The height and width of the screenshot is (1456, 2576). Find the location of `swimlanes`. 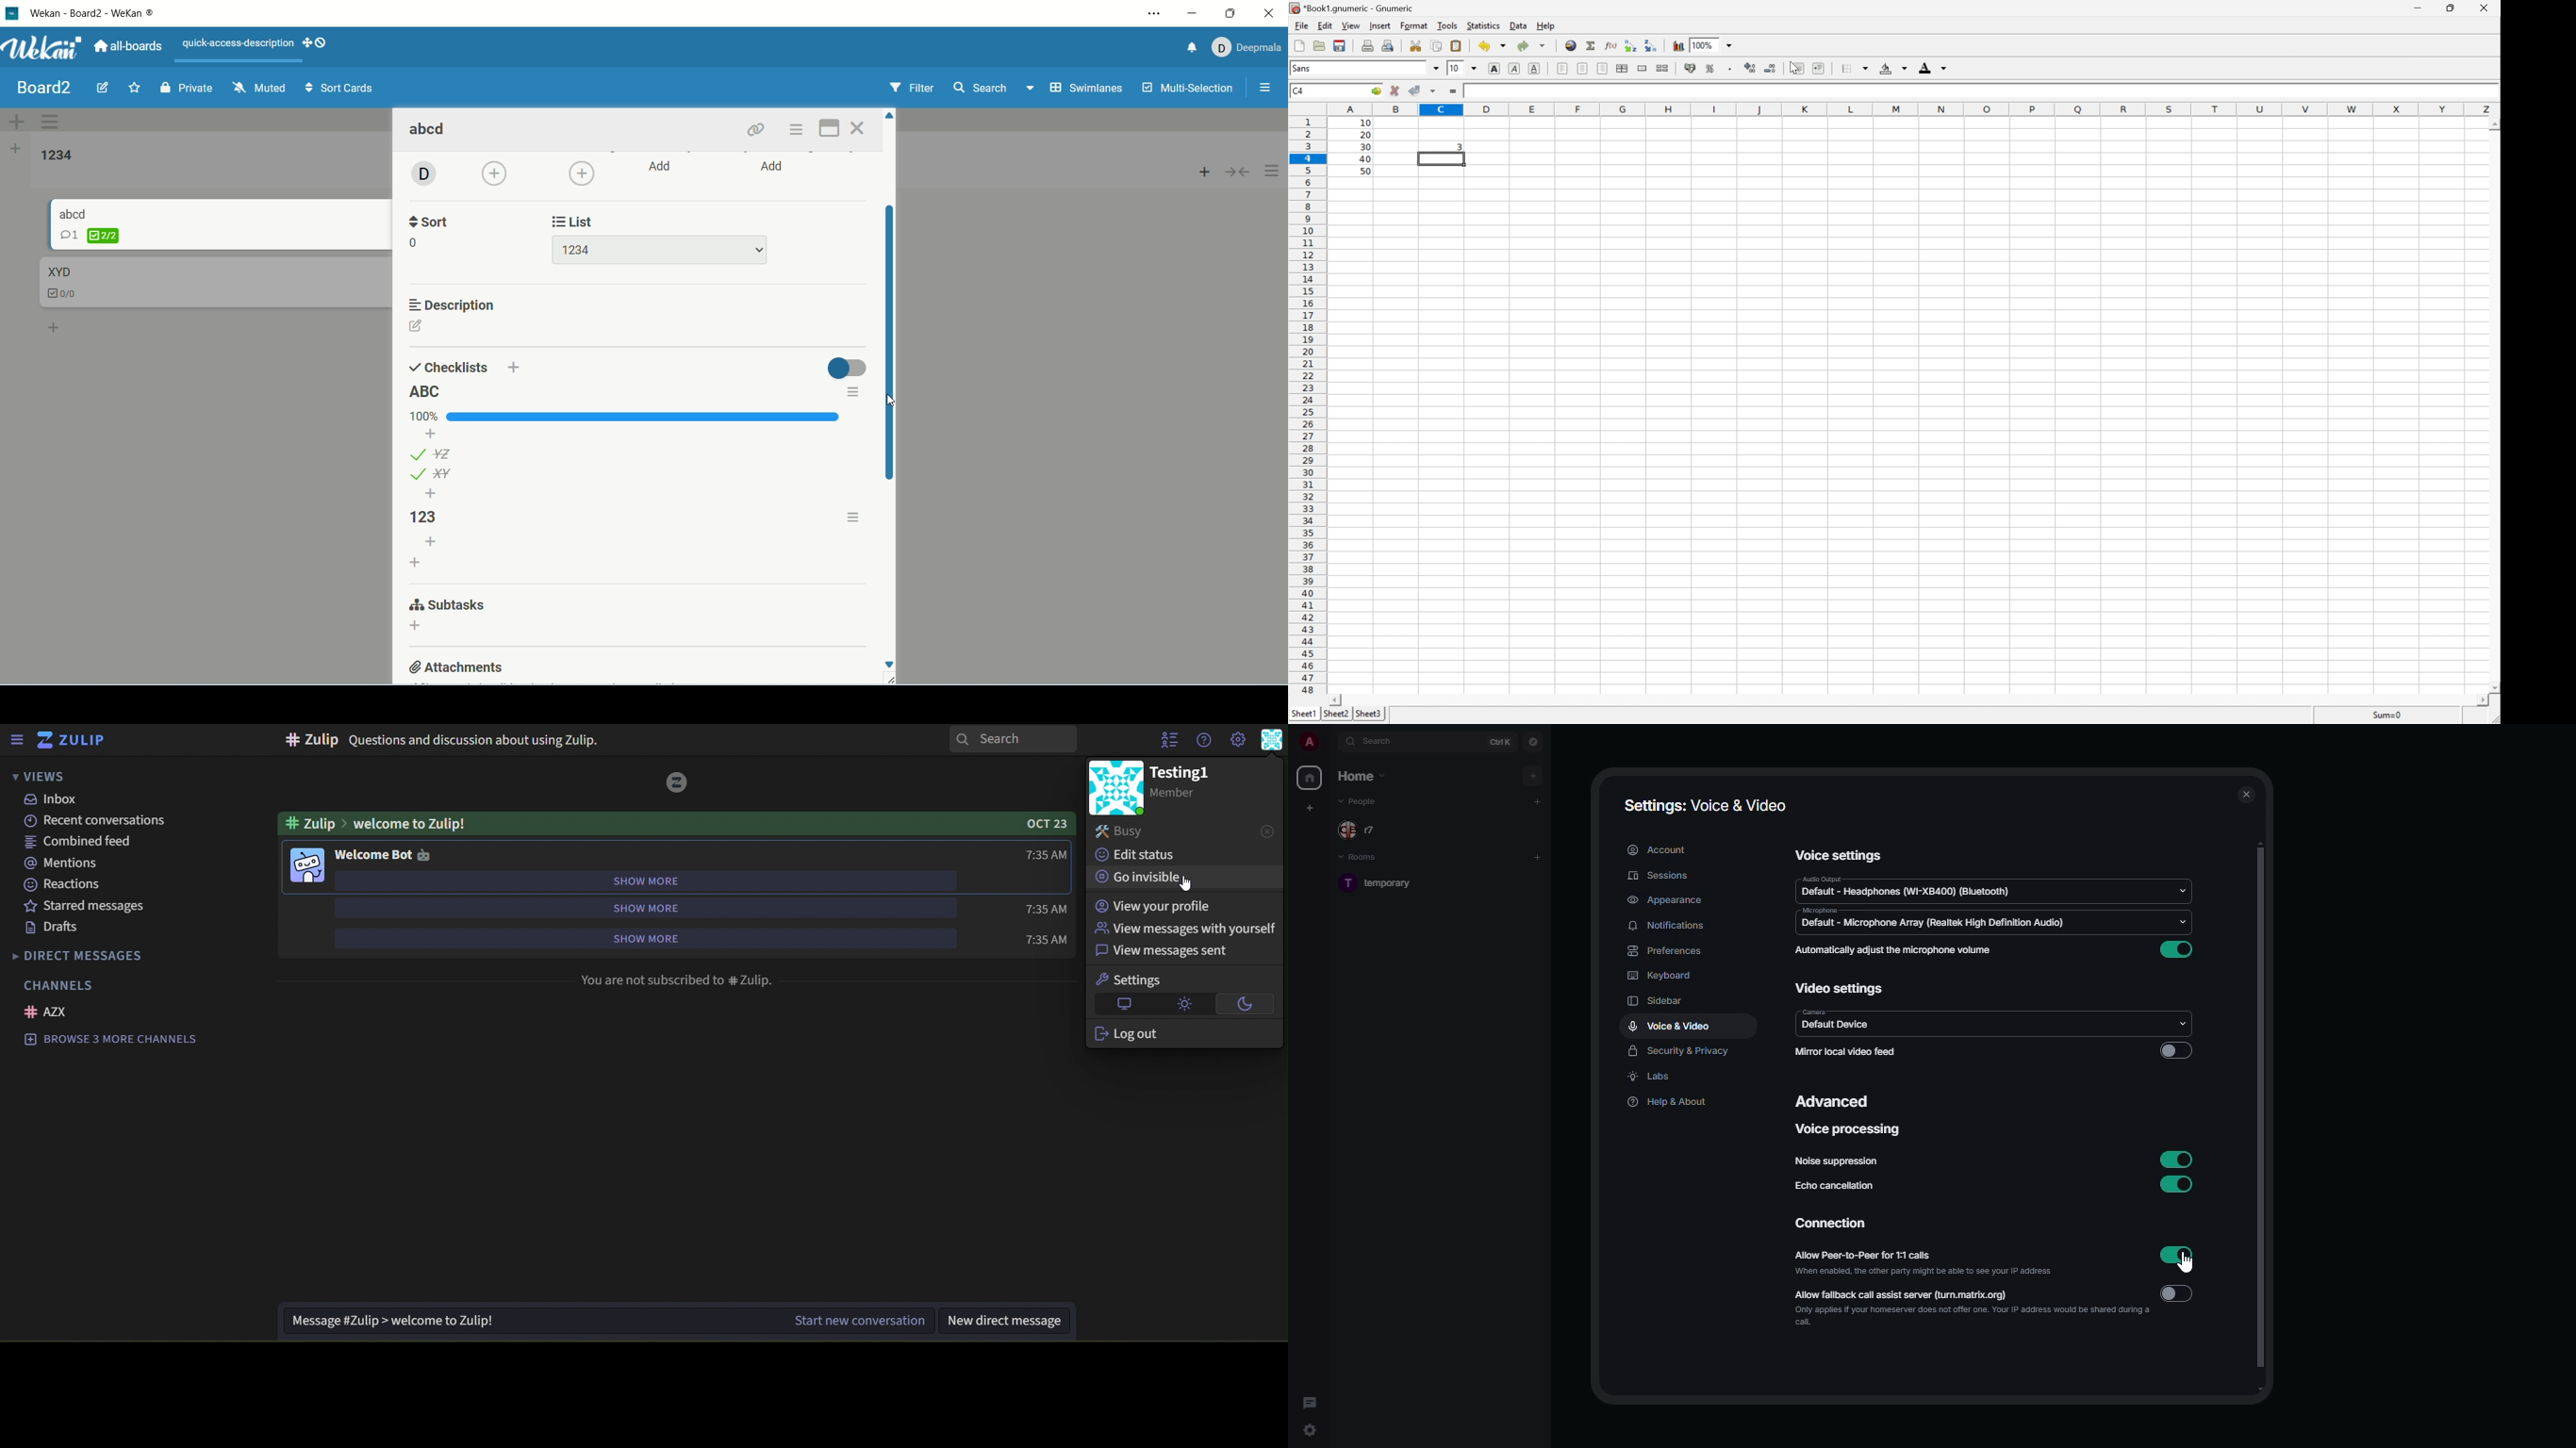

swimlanes is located at coordinates (1085, 89).